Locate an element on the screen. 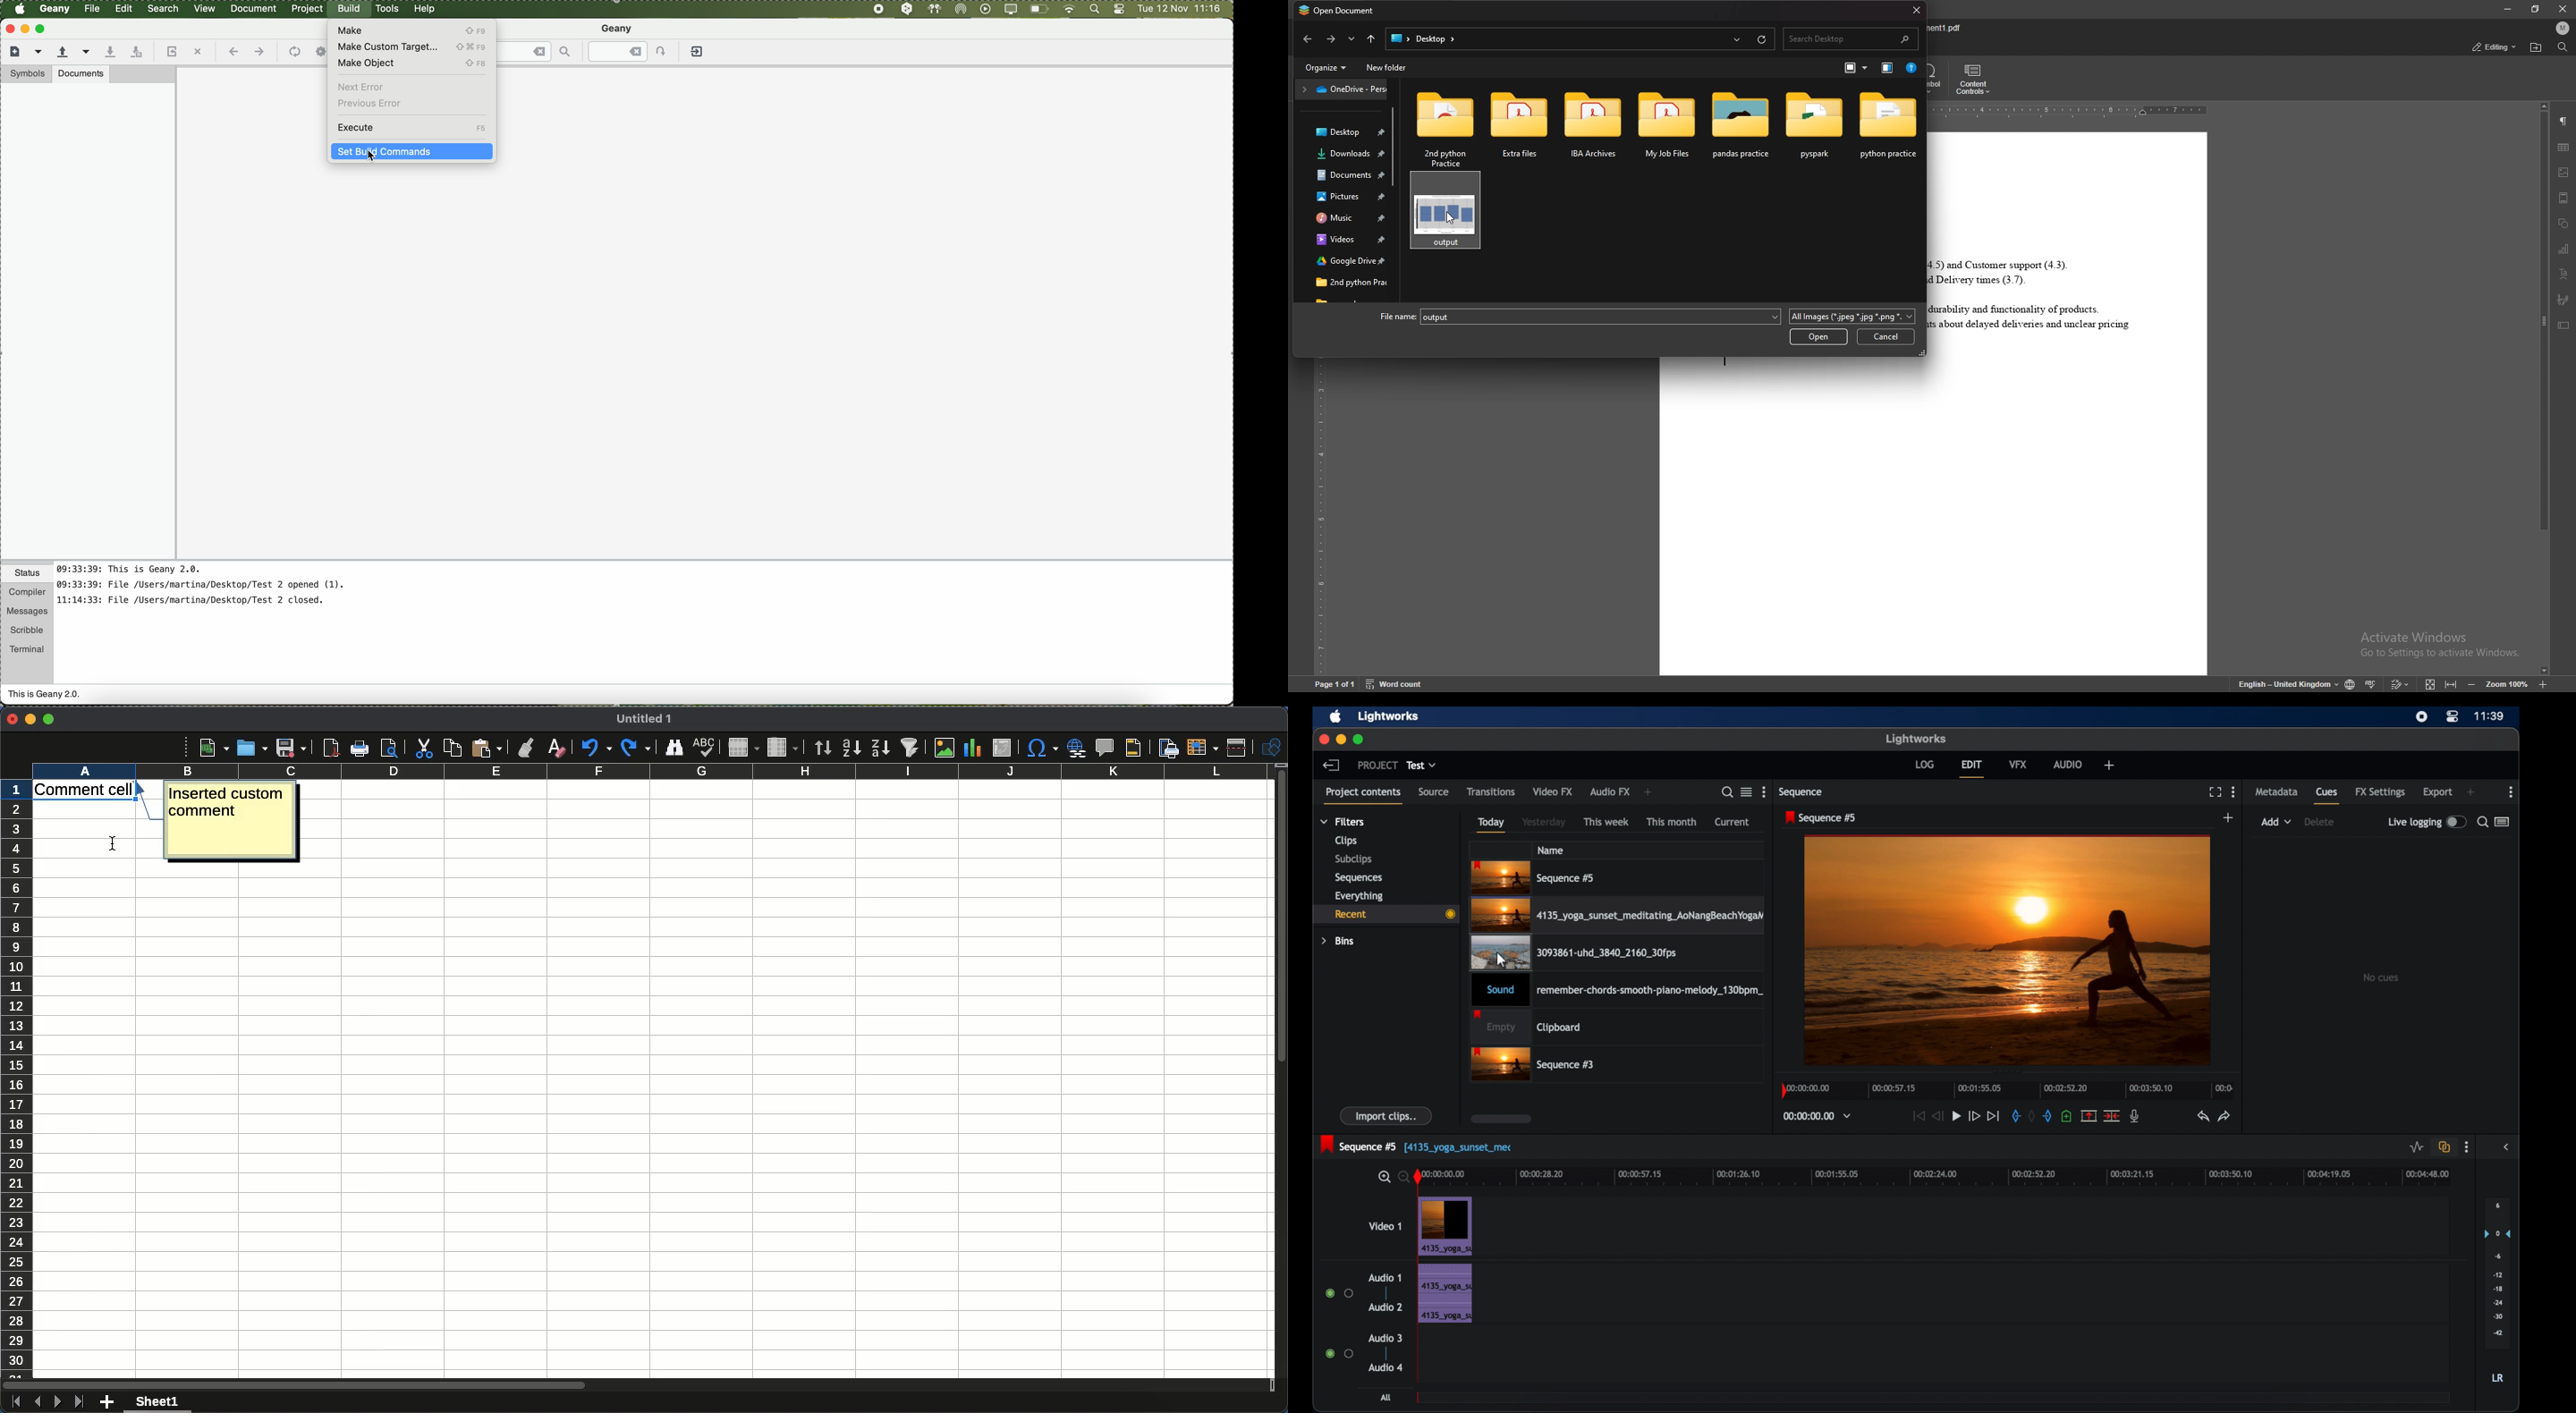  add is located at coordinates (2109, 765).